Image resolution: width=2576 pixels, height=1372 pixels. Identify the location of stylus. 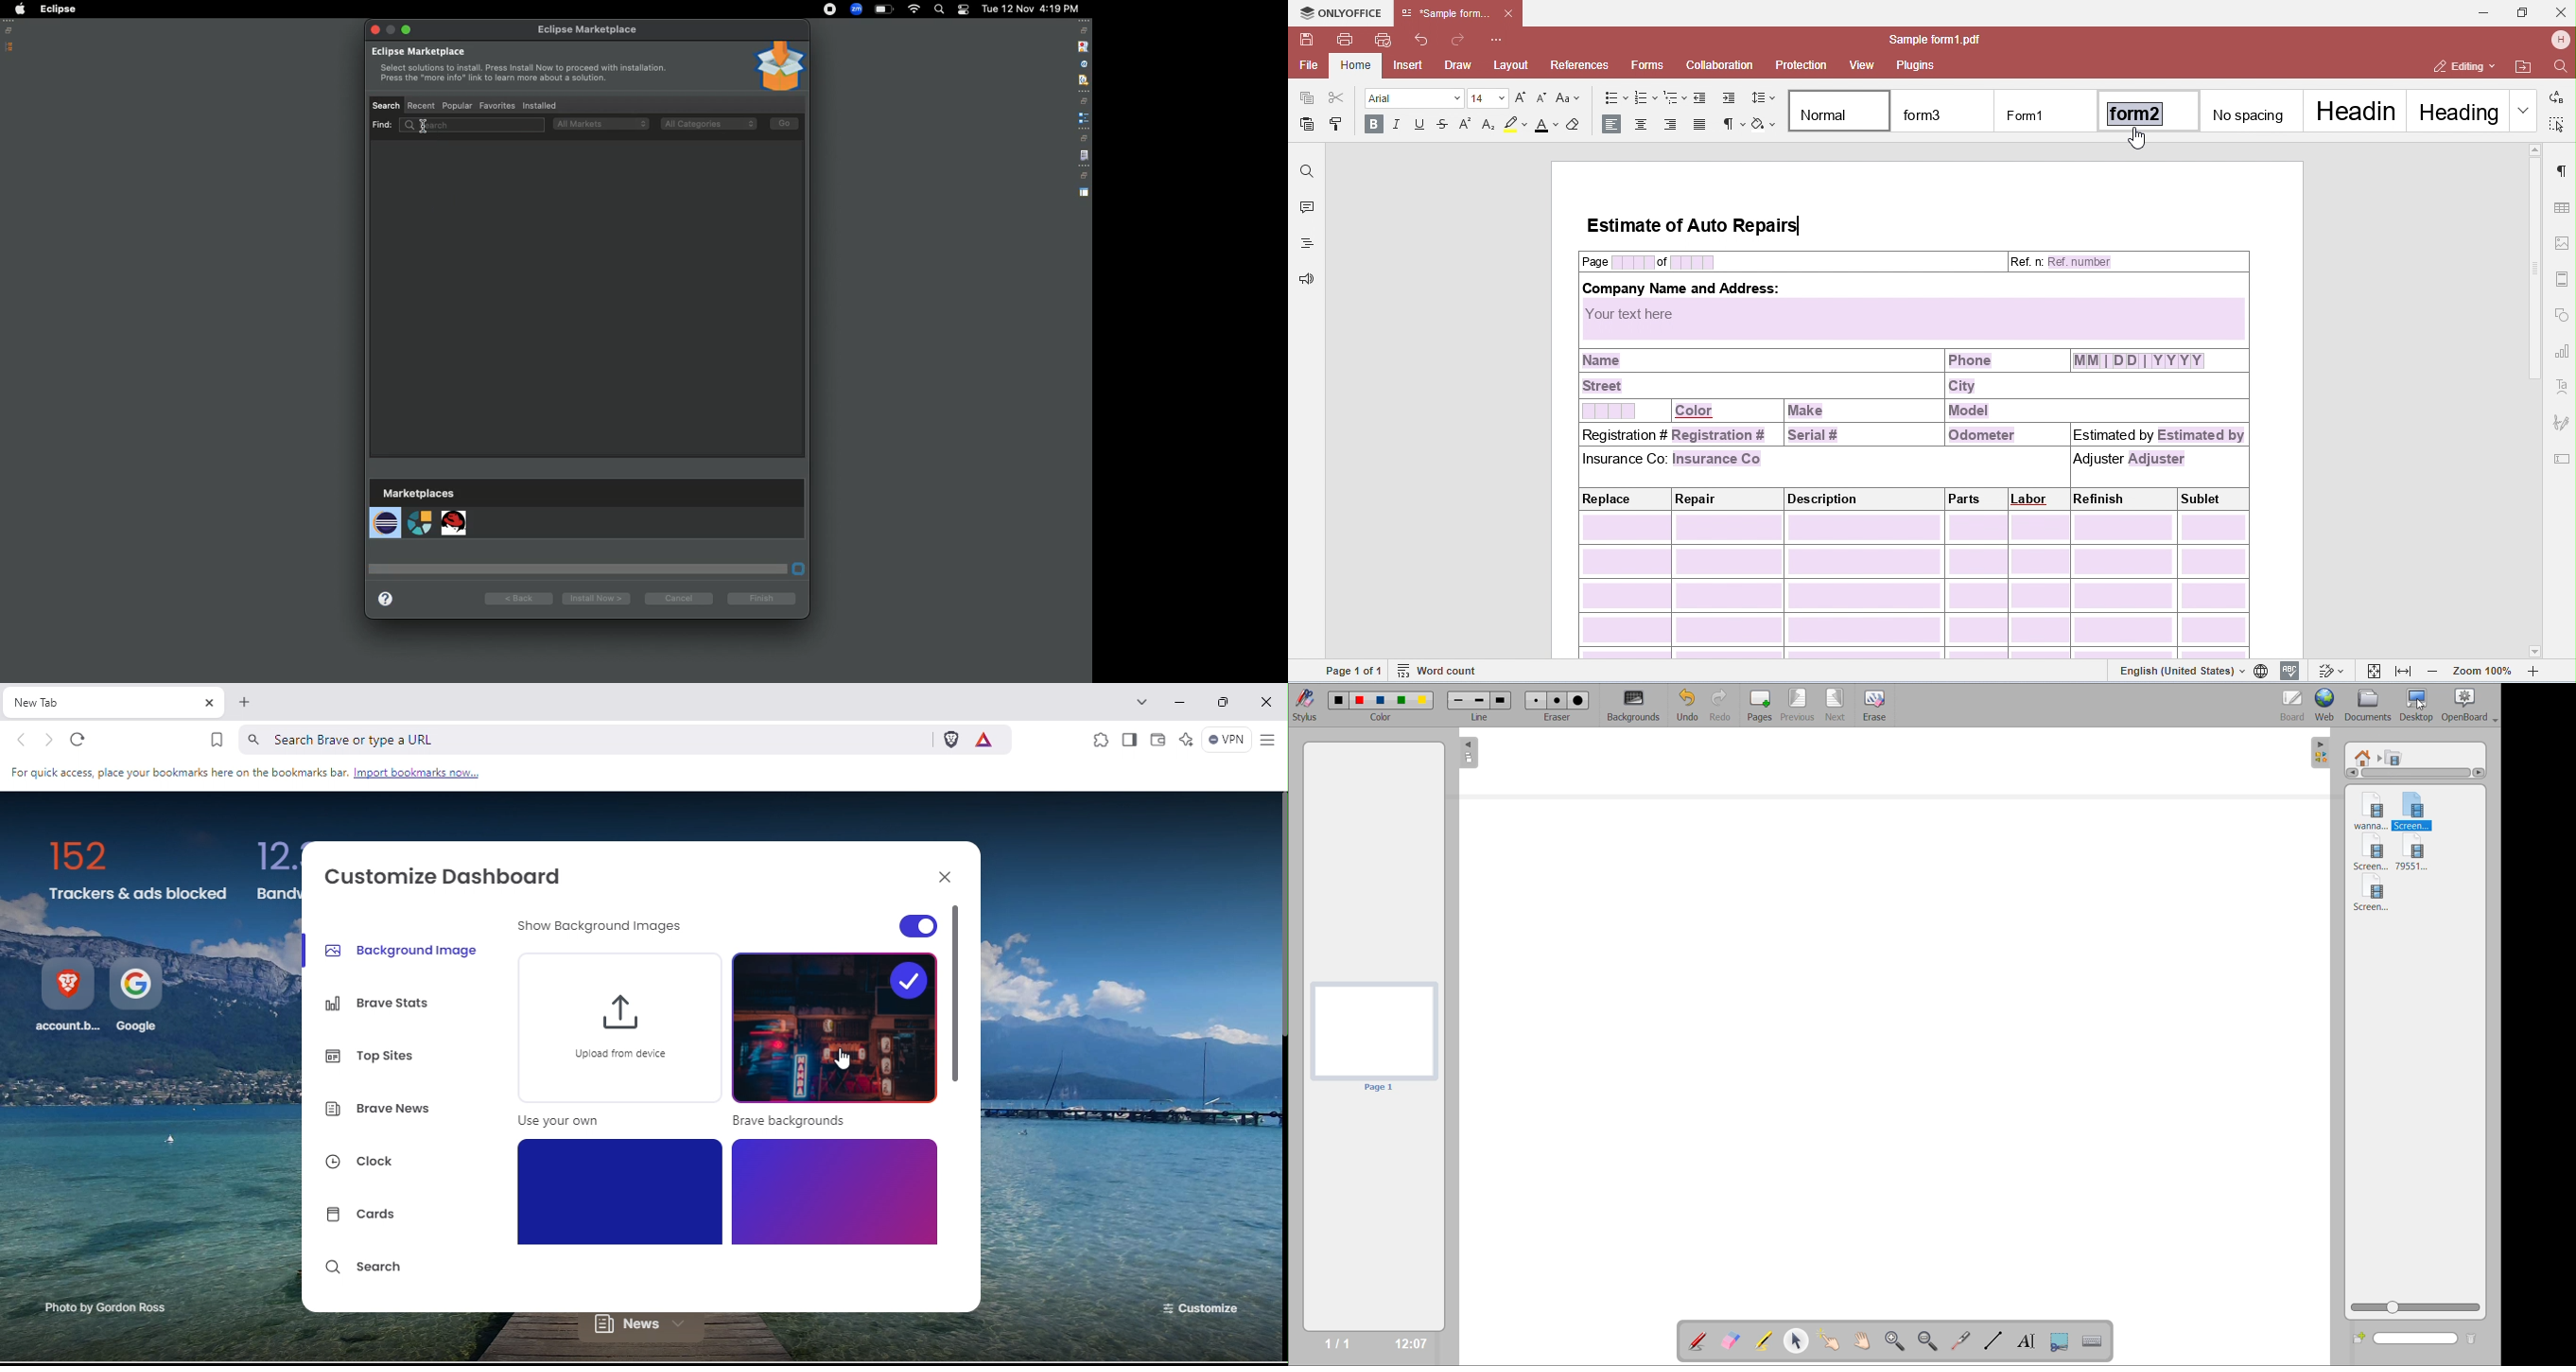
(1308, 705).